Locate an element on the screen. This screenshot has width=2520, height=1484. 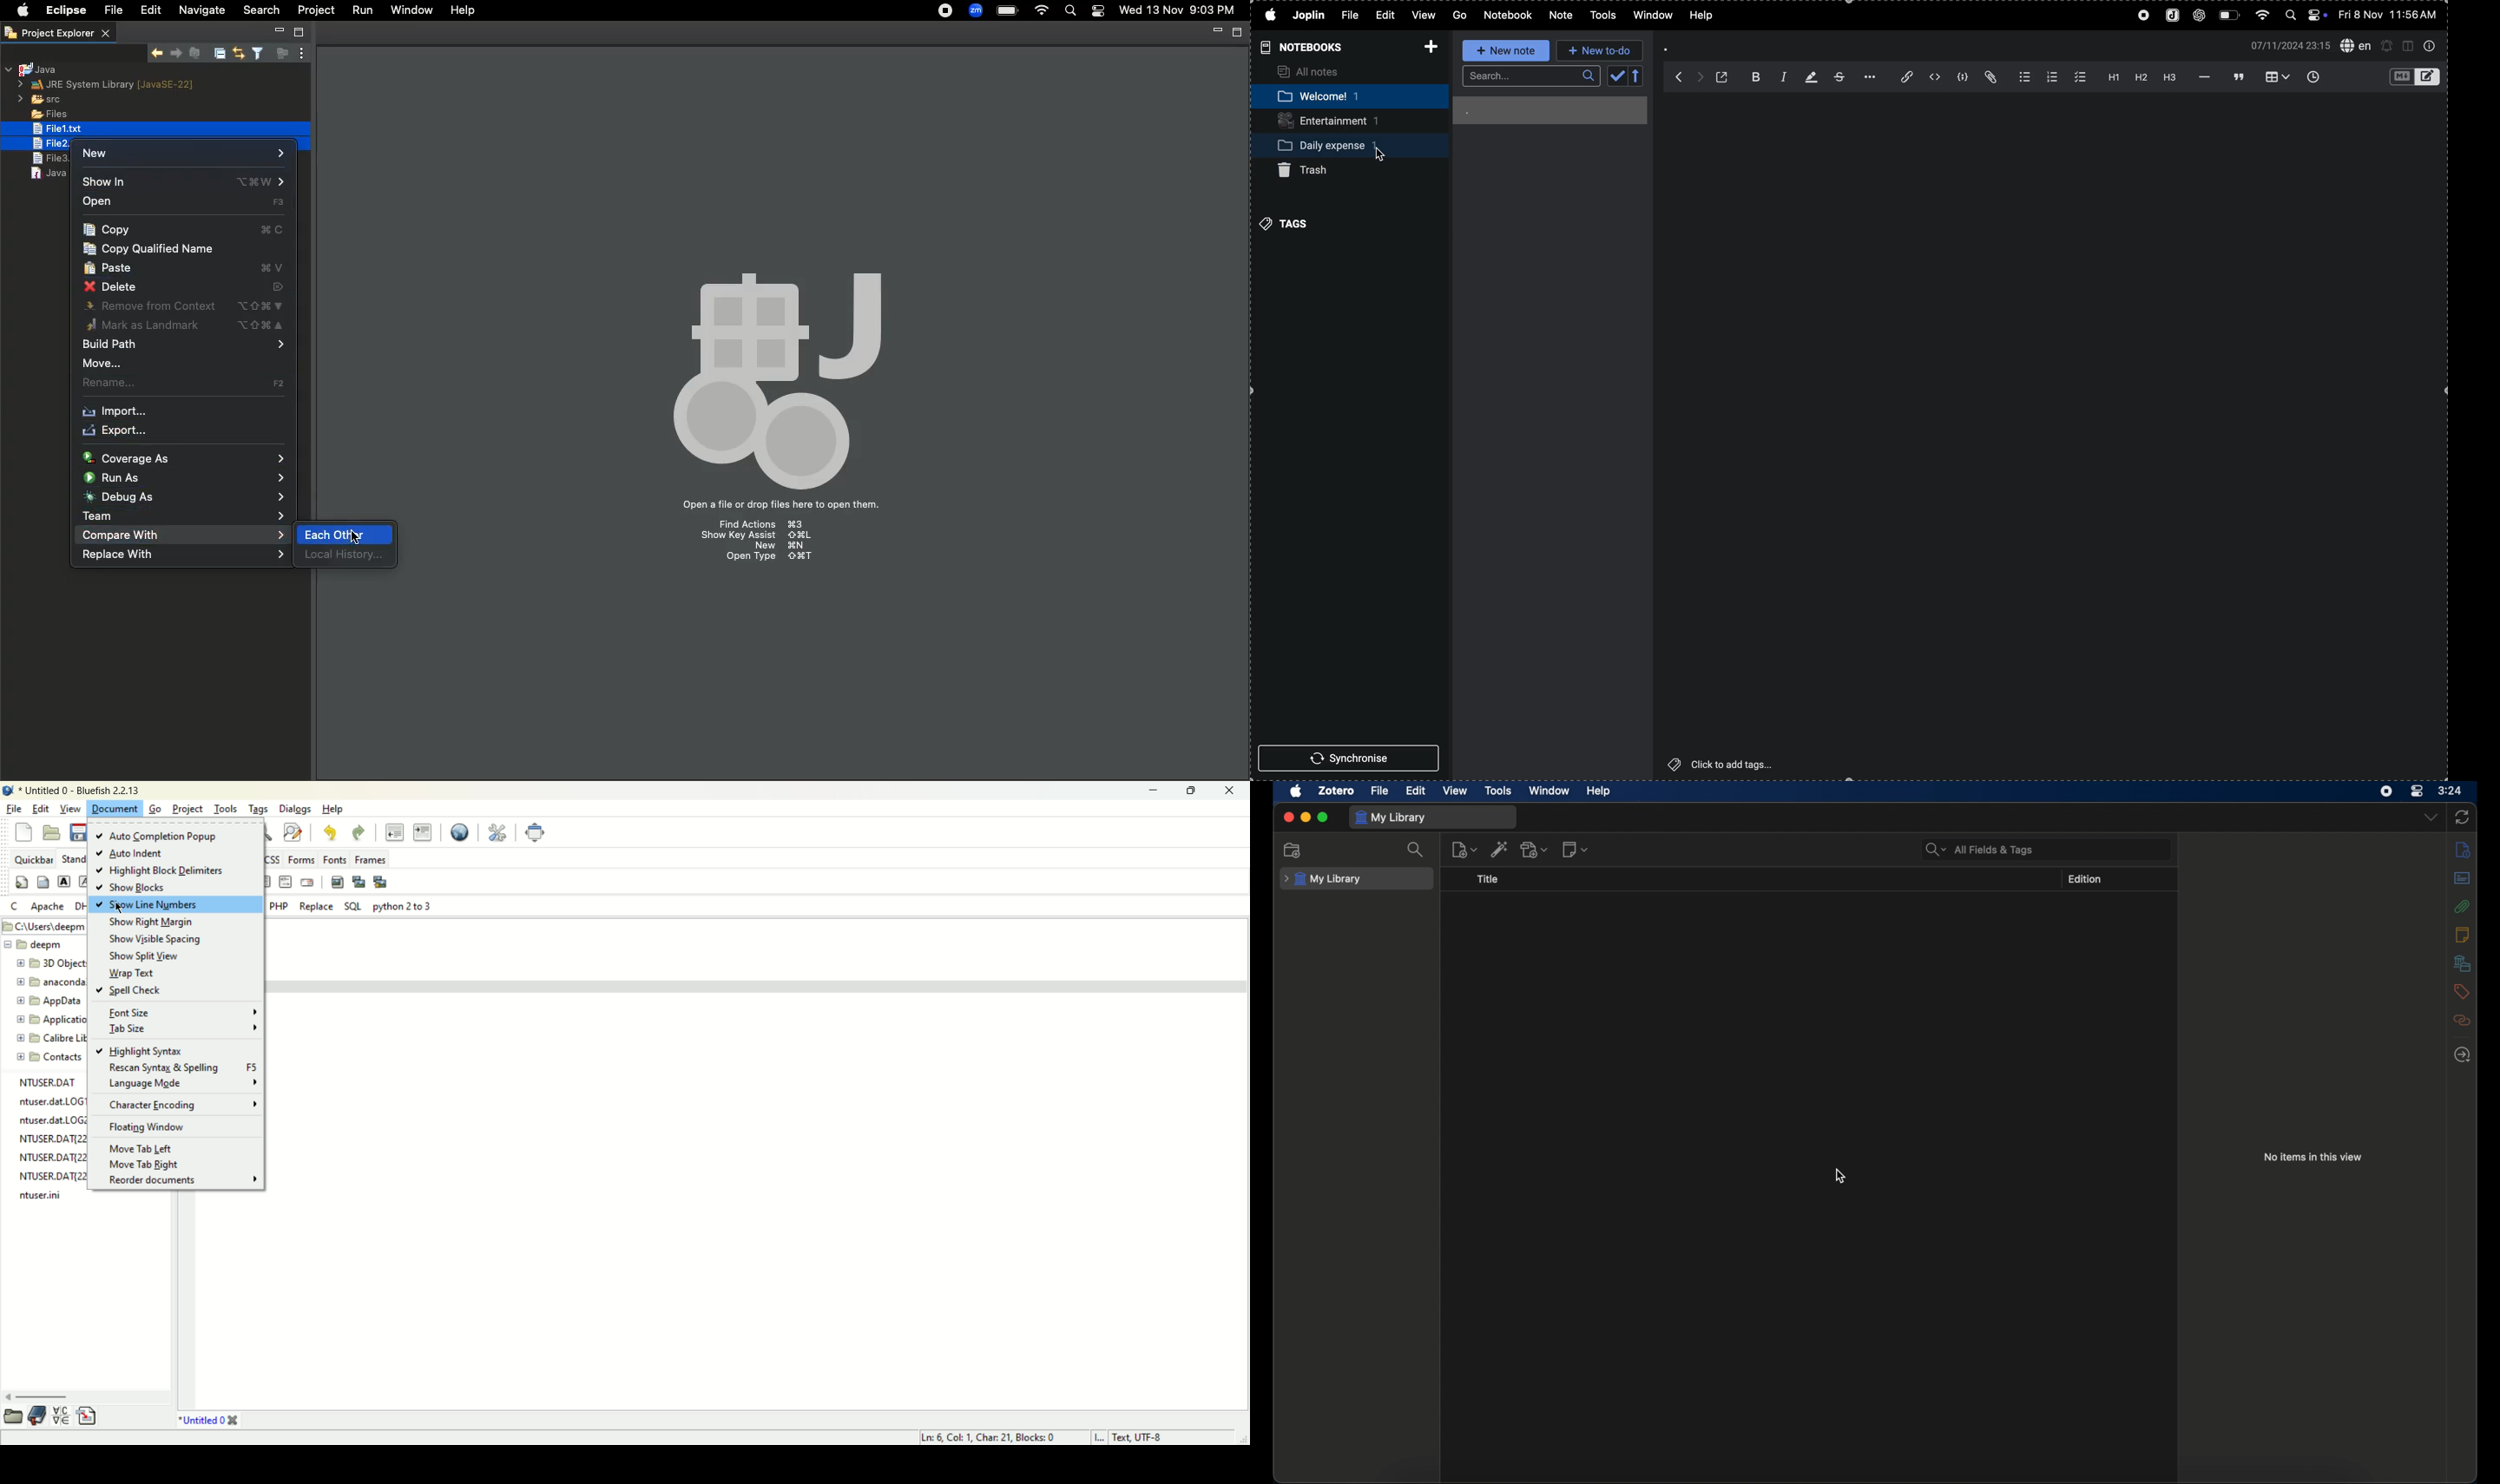
edition is located at coordinates (2085, 879).